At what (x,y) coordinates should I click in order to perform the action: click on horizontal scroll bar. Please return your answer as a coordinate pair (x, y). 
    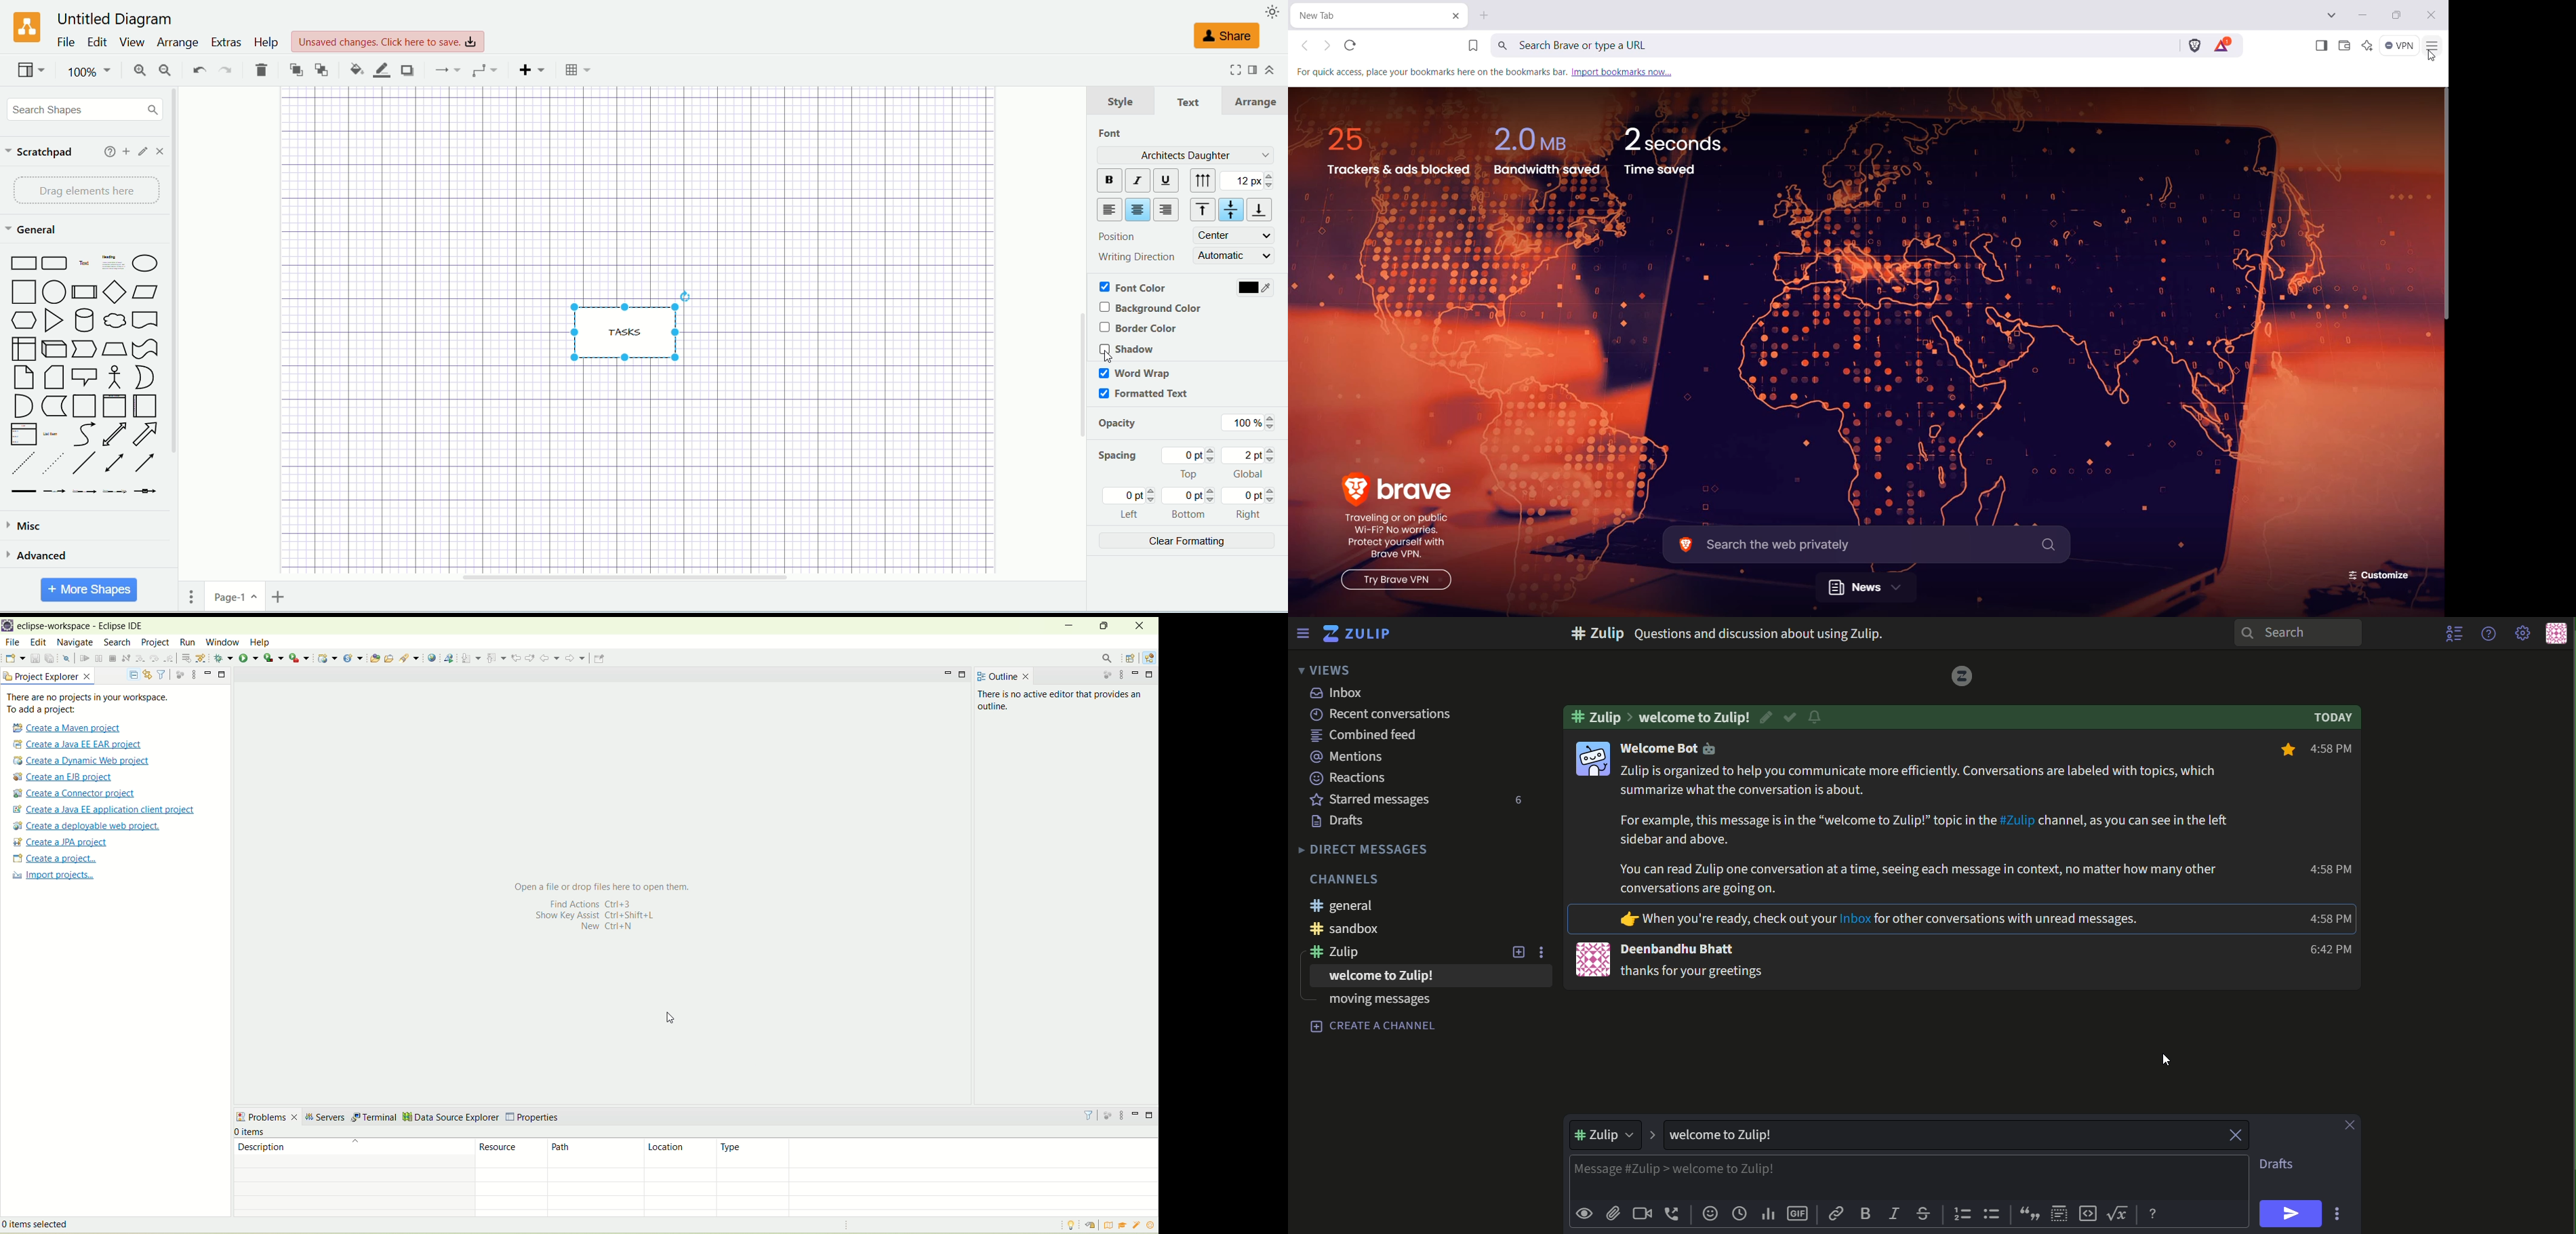
    Looking at the image, I should click on (666, 578).